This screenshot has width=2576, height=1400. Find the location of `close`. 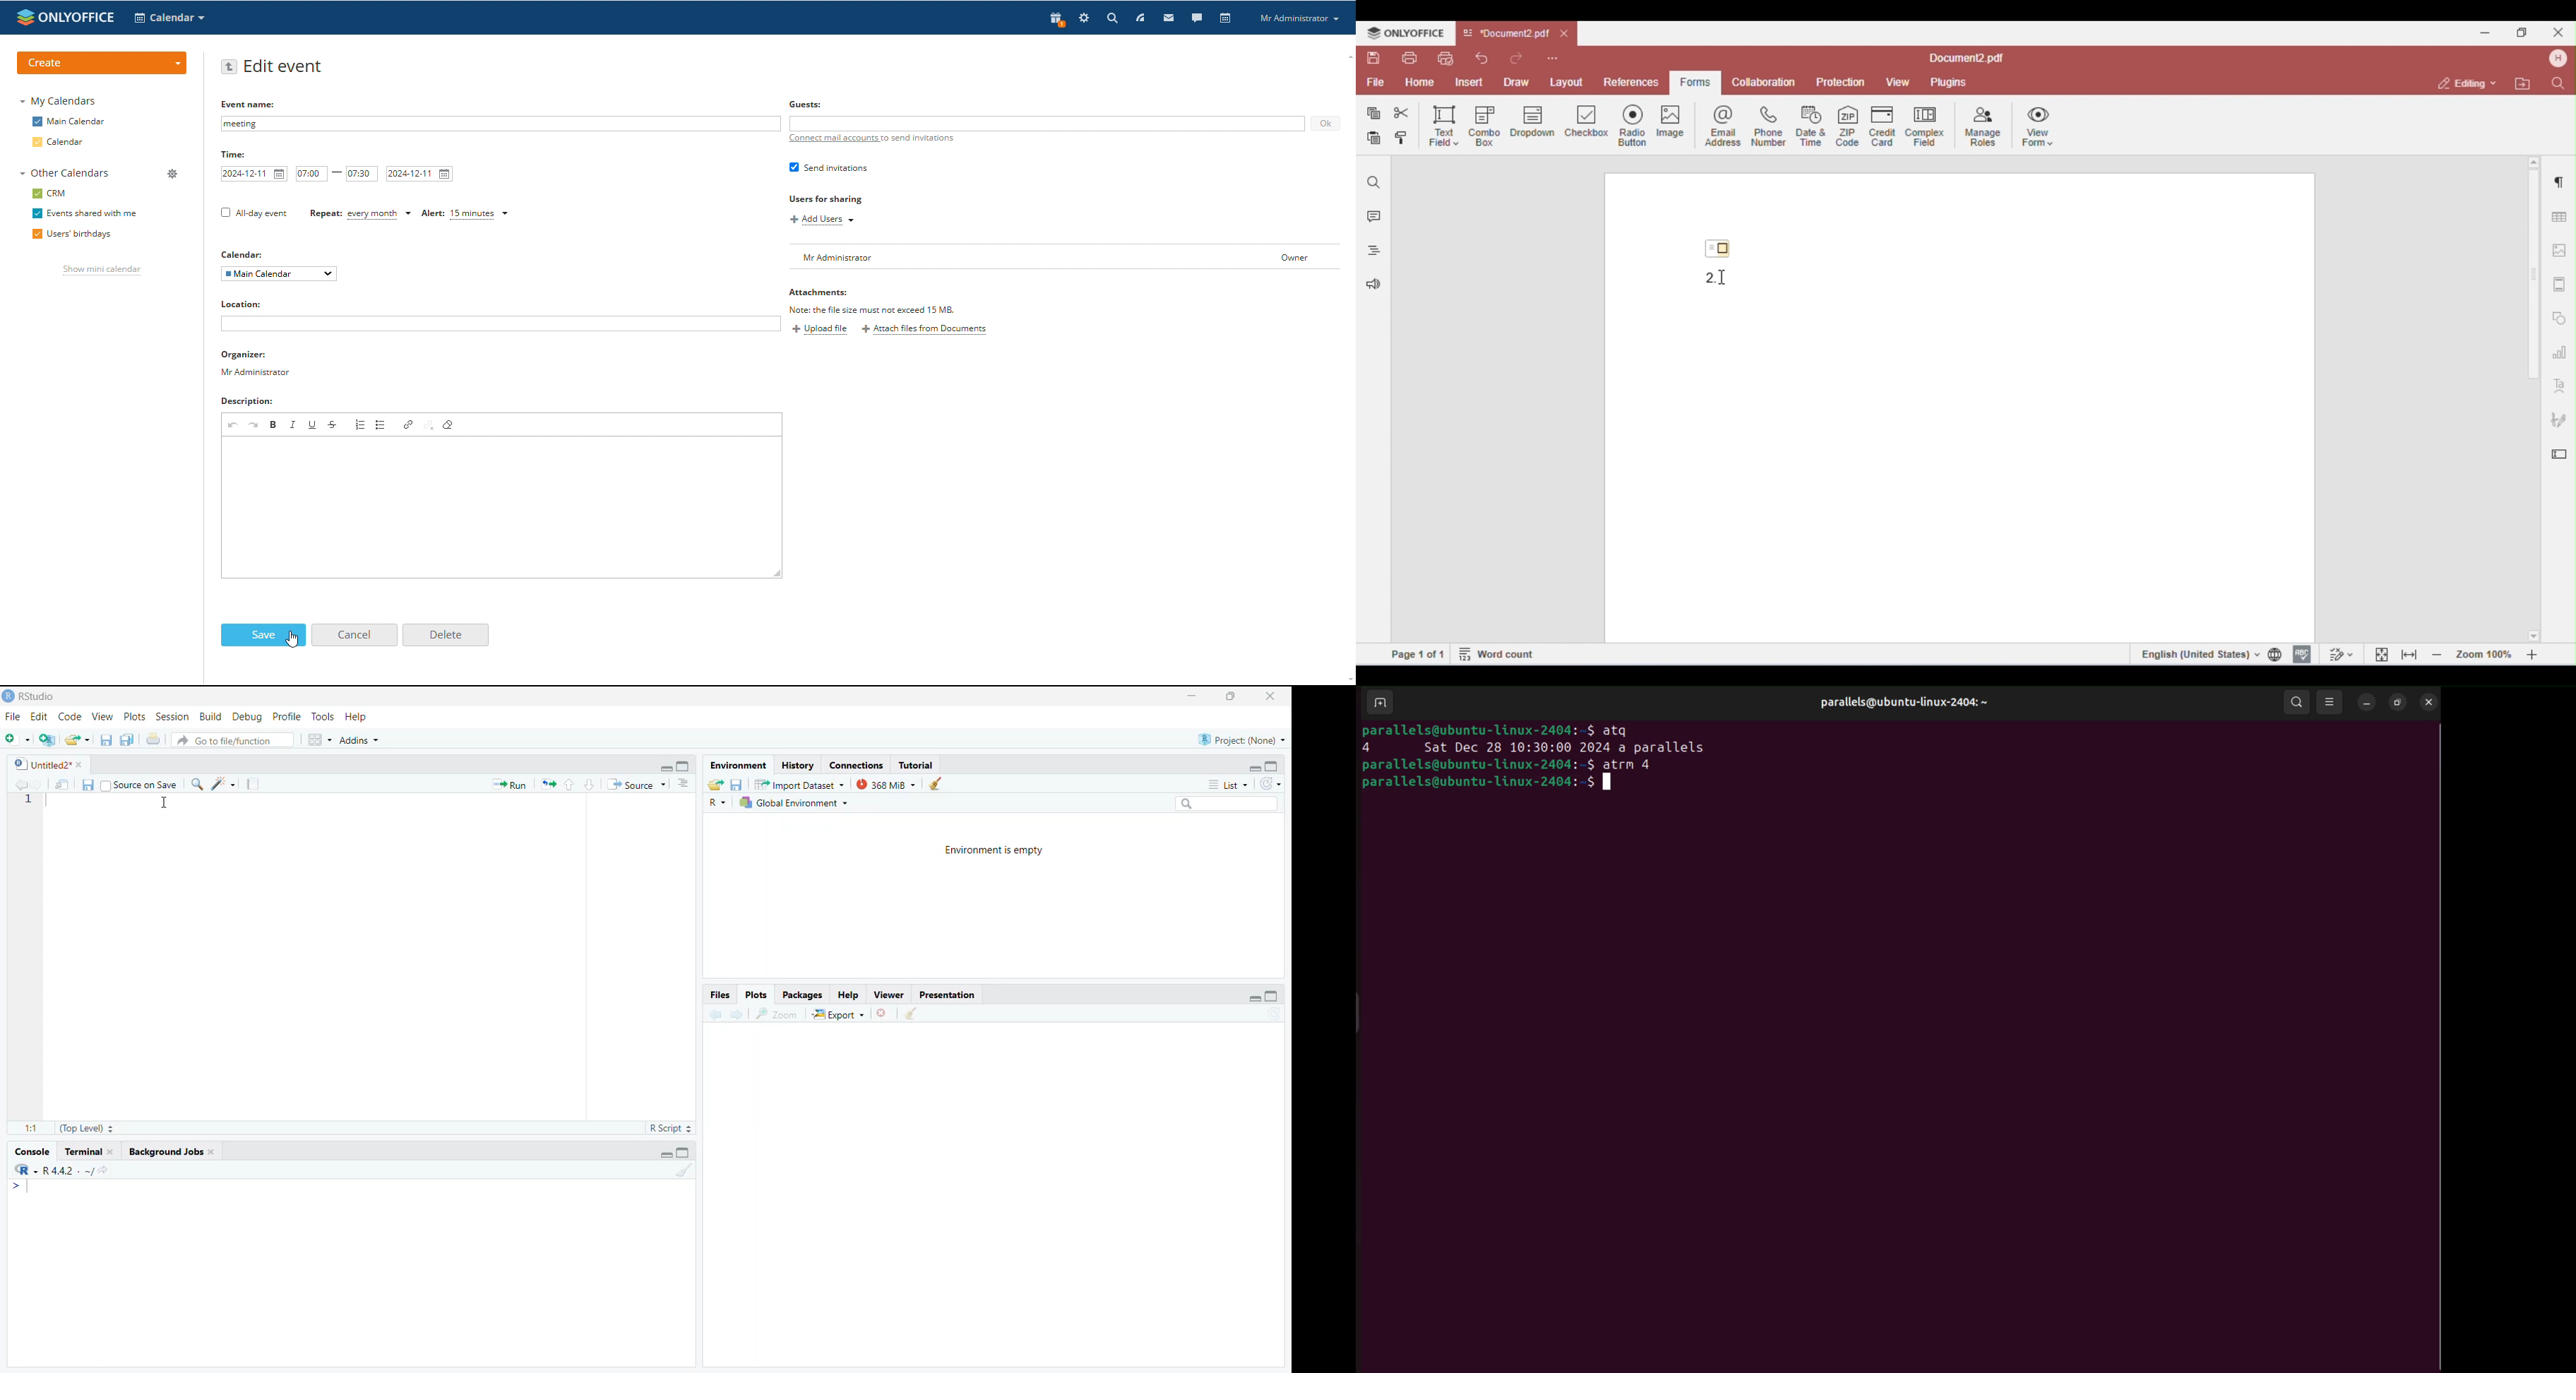

close is located at coordinates (1275, 697).